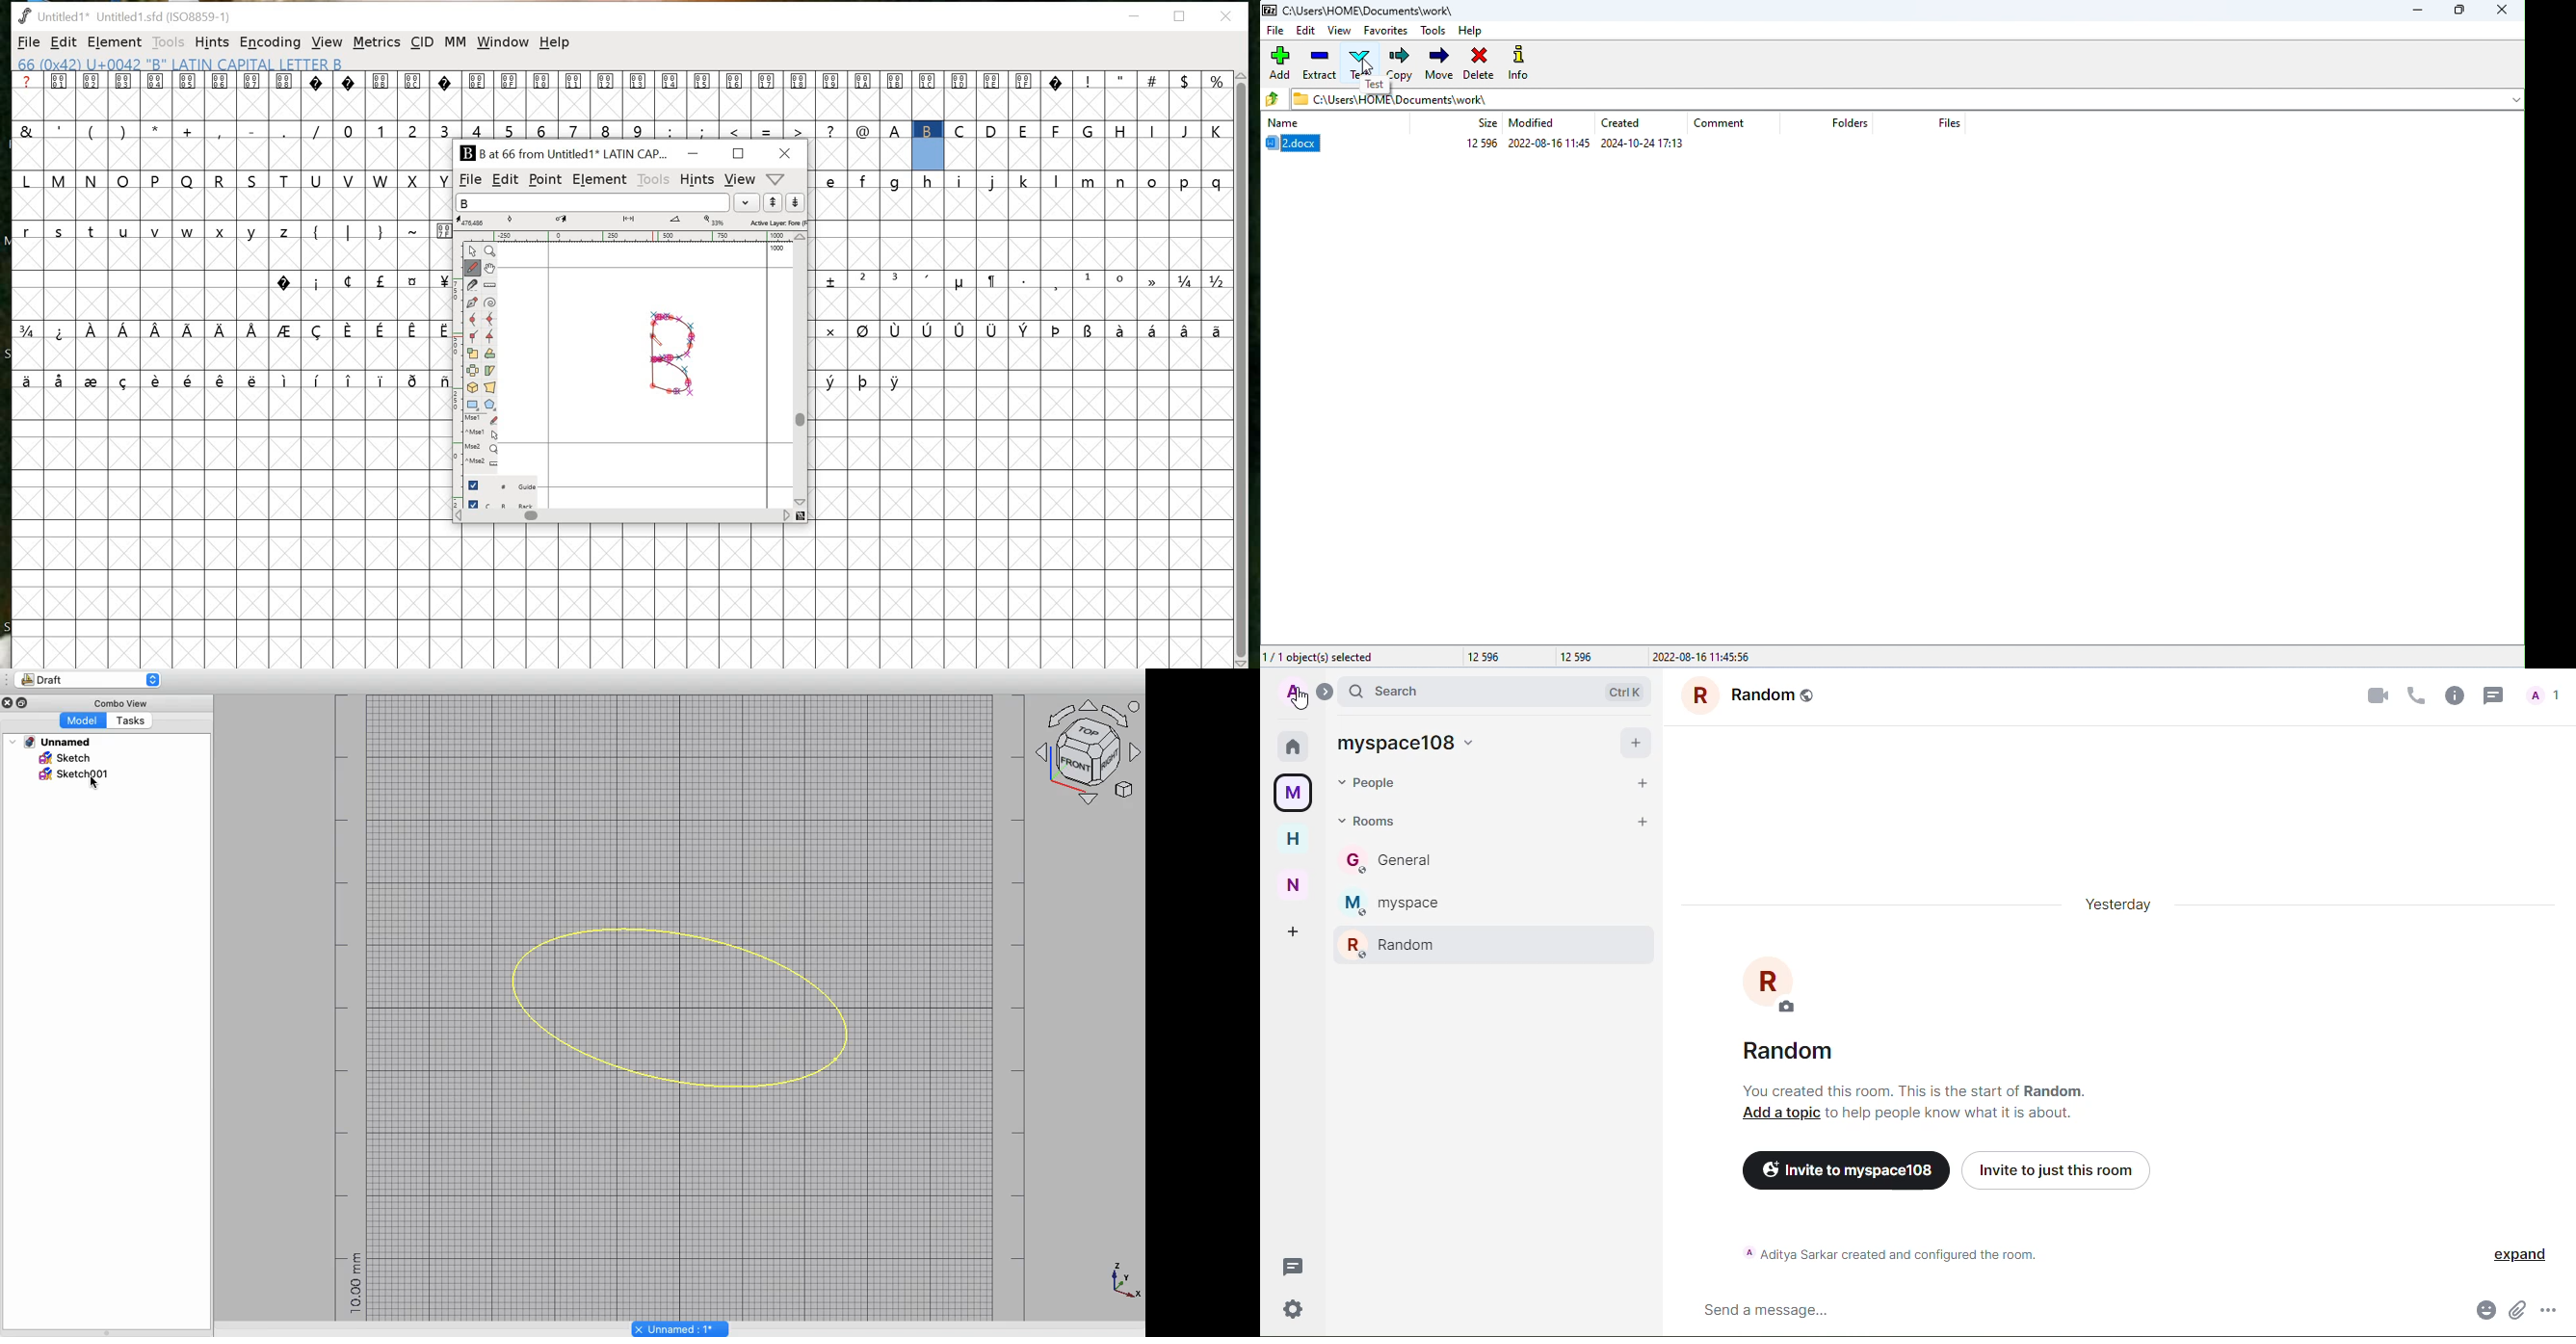  What do you see at coordinates (787, 153) in the screenshot?
I see `CLOSE` at bounding box center [787, 153].